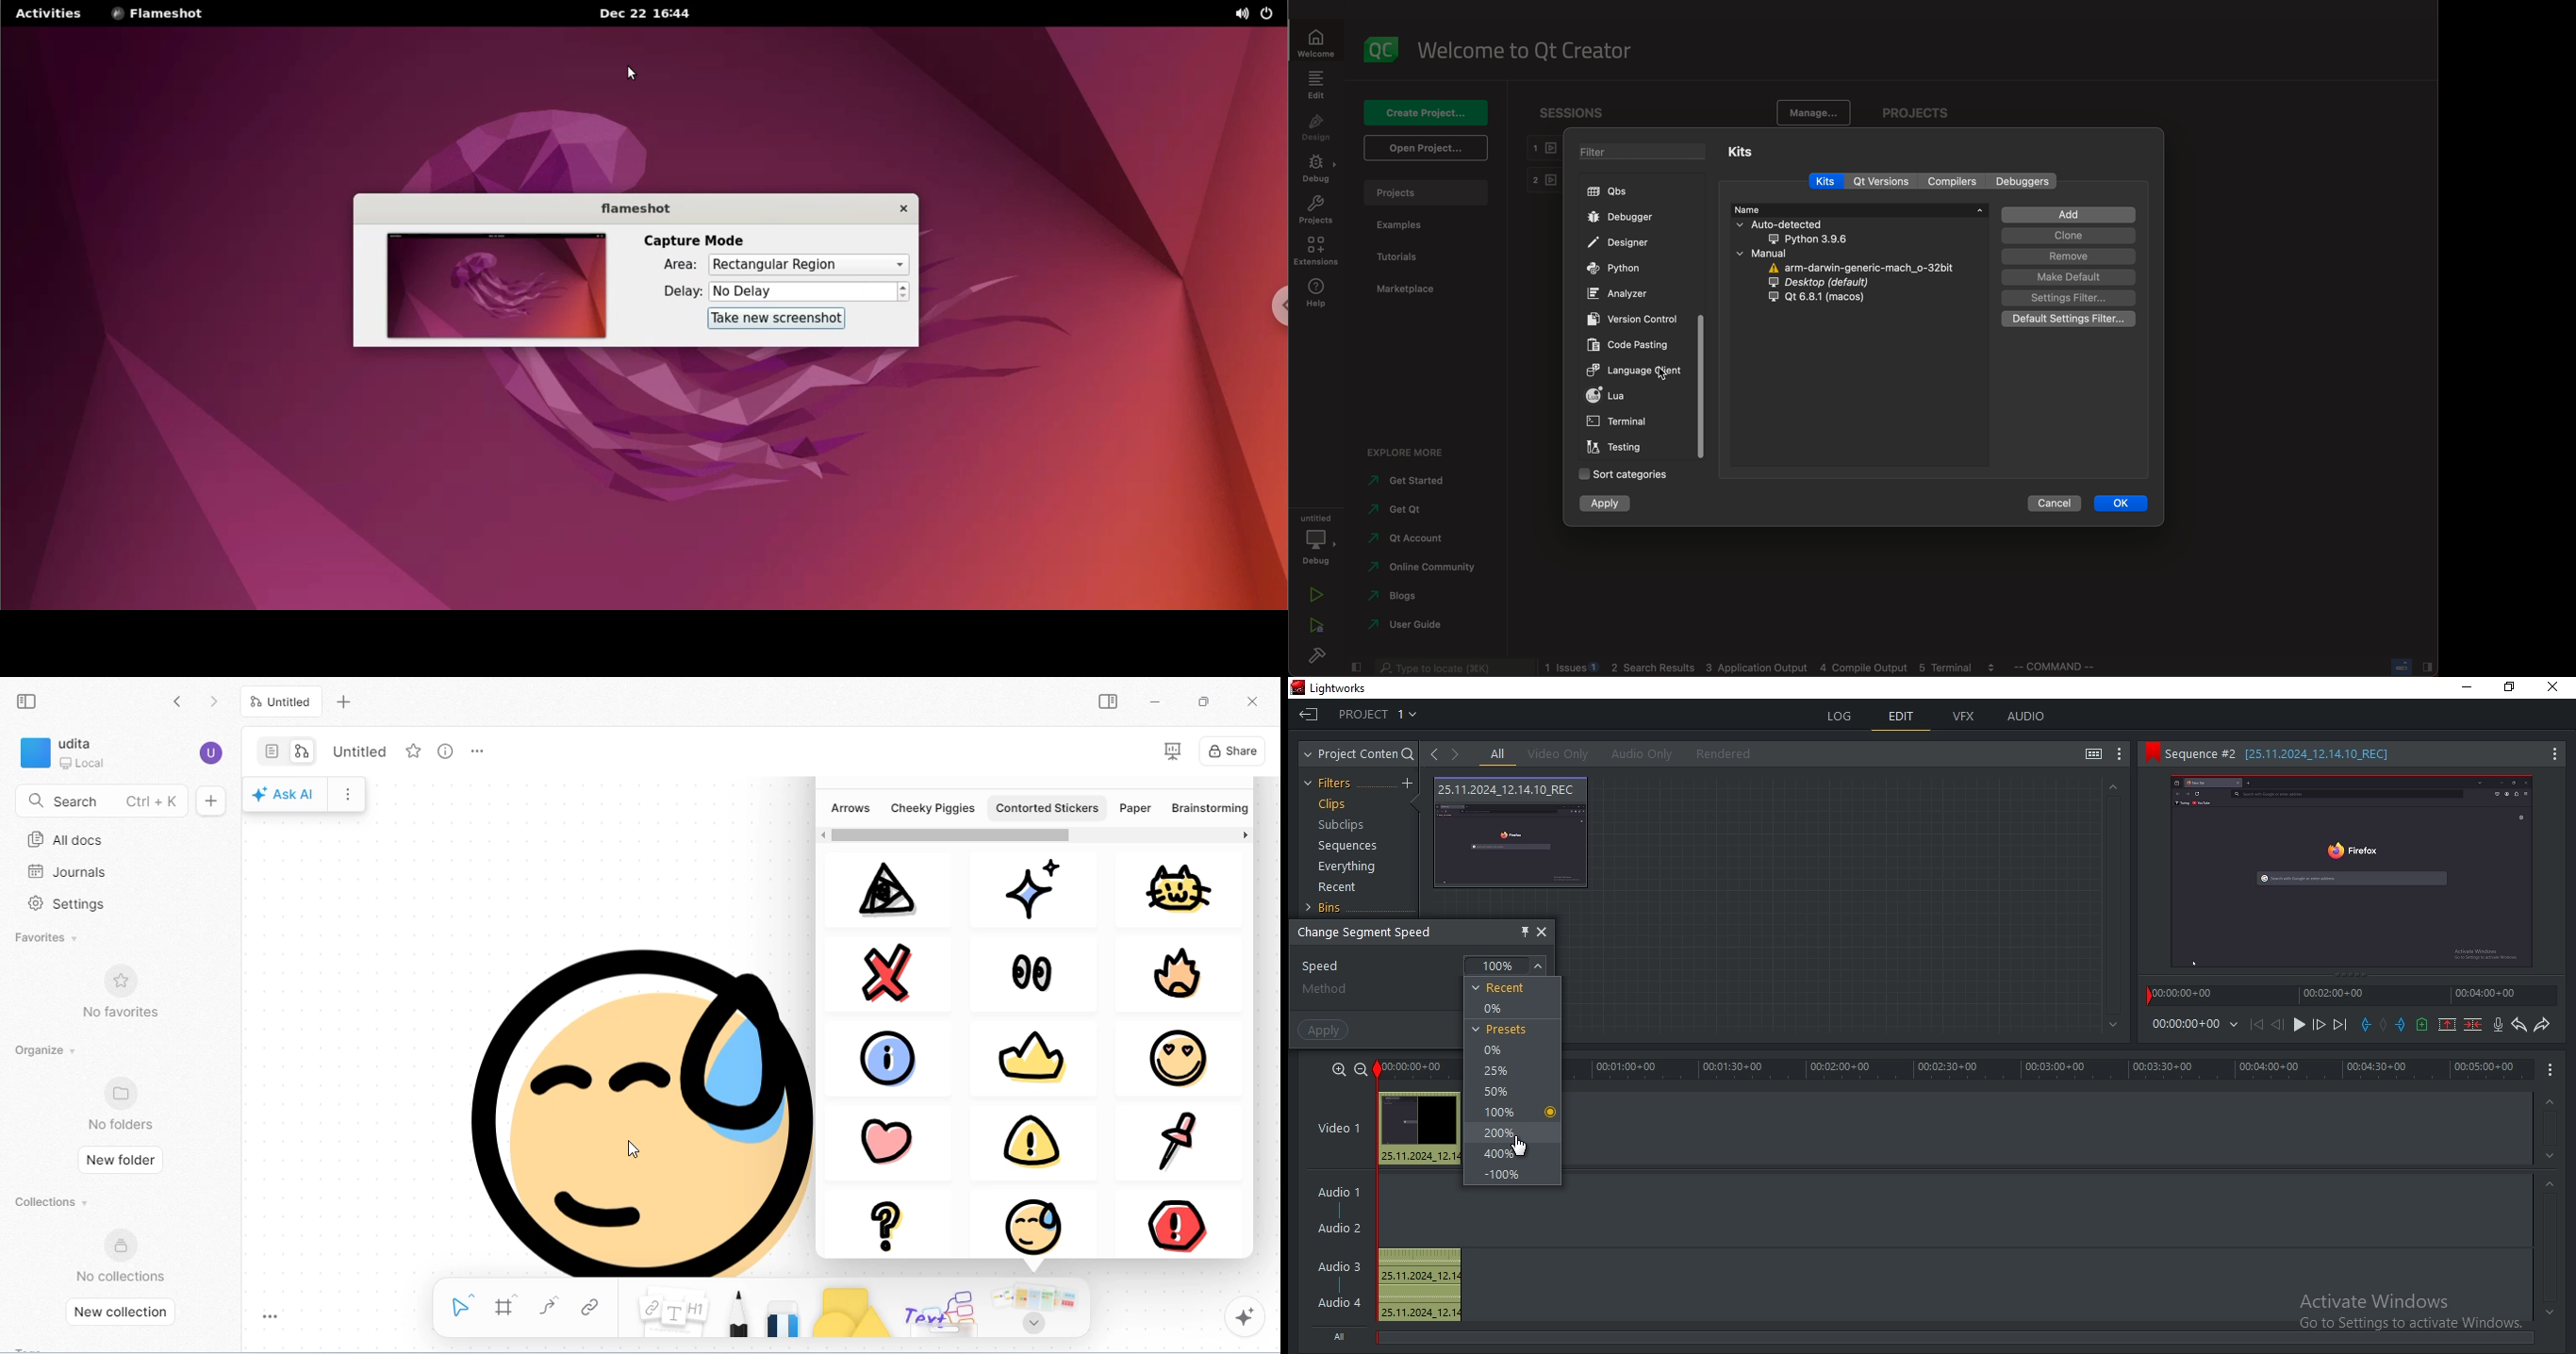 The width and height of the screenshot is (2576, 1372). What do you see at coordinates (2318, 1025) in the screenshot?
I see `nudge one frame forward` at bounding box center [2318, 1025].